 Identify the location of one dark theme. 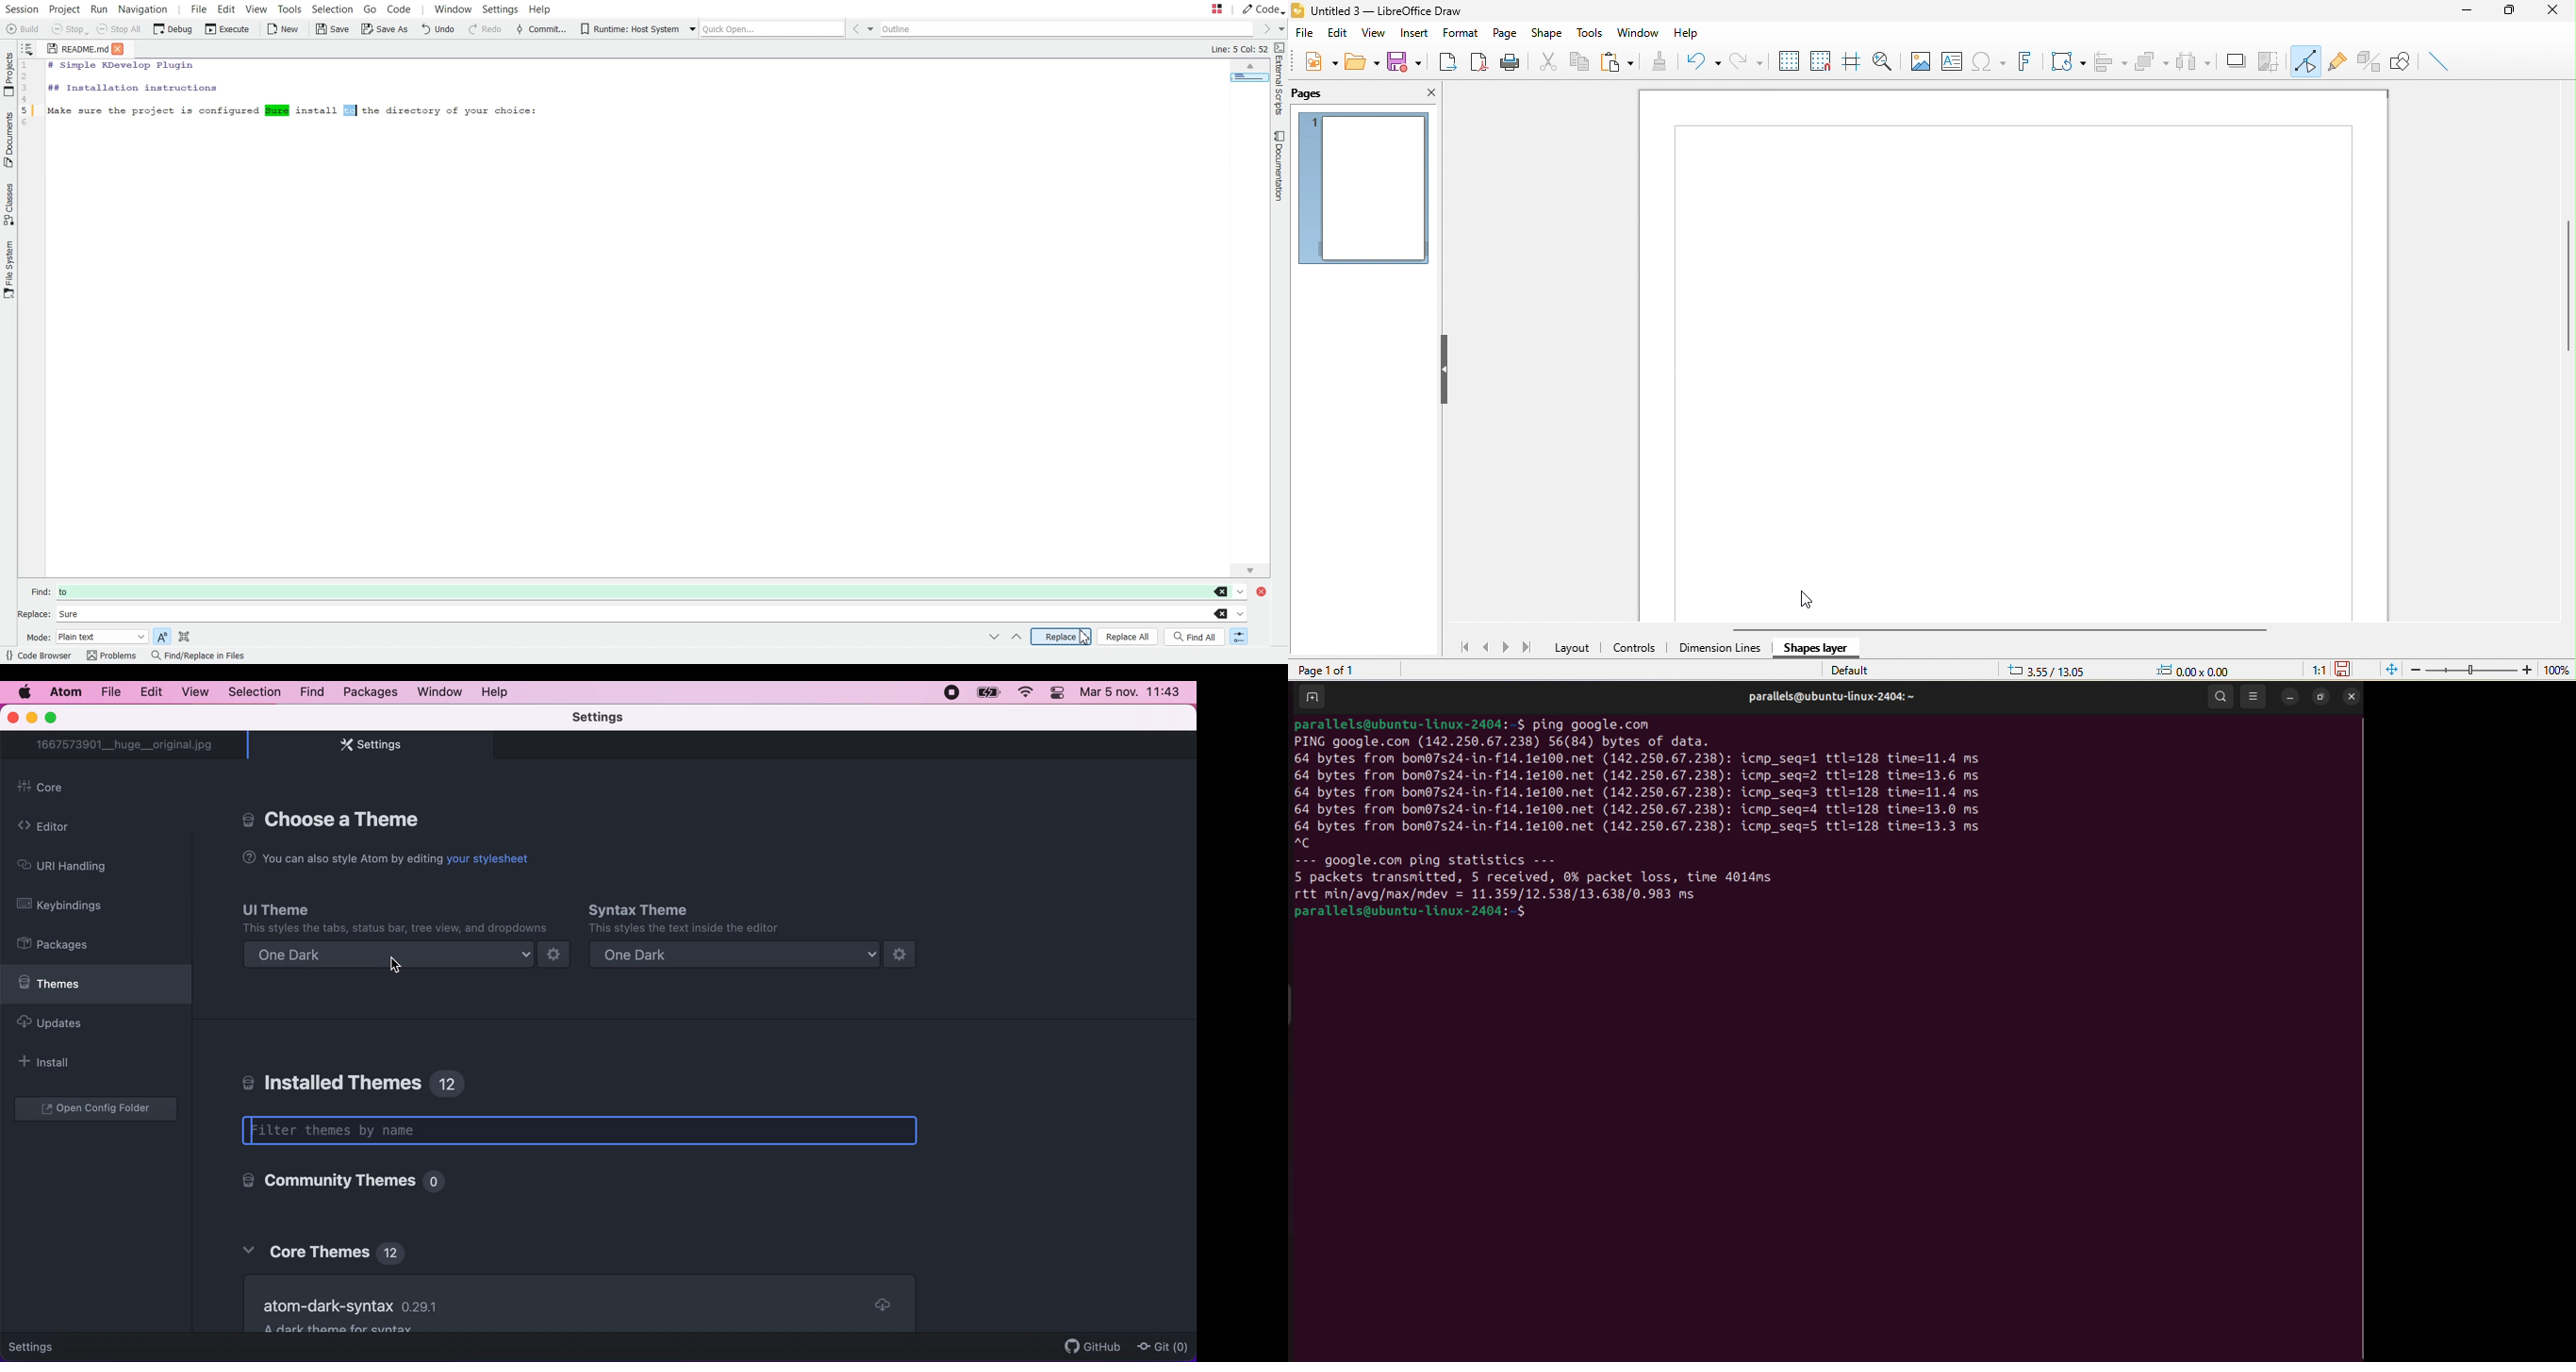
(750, 956).